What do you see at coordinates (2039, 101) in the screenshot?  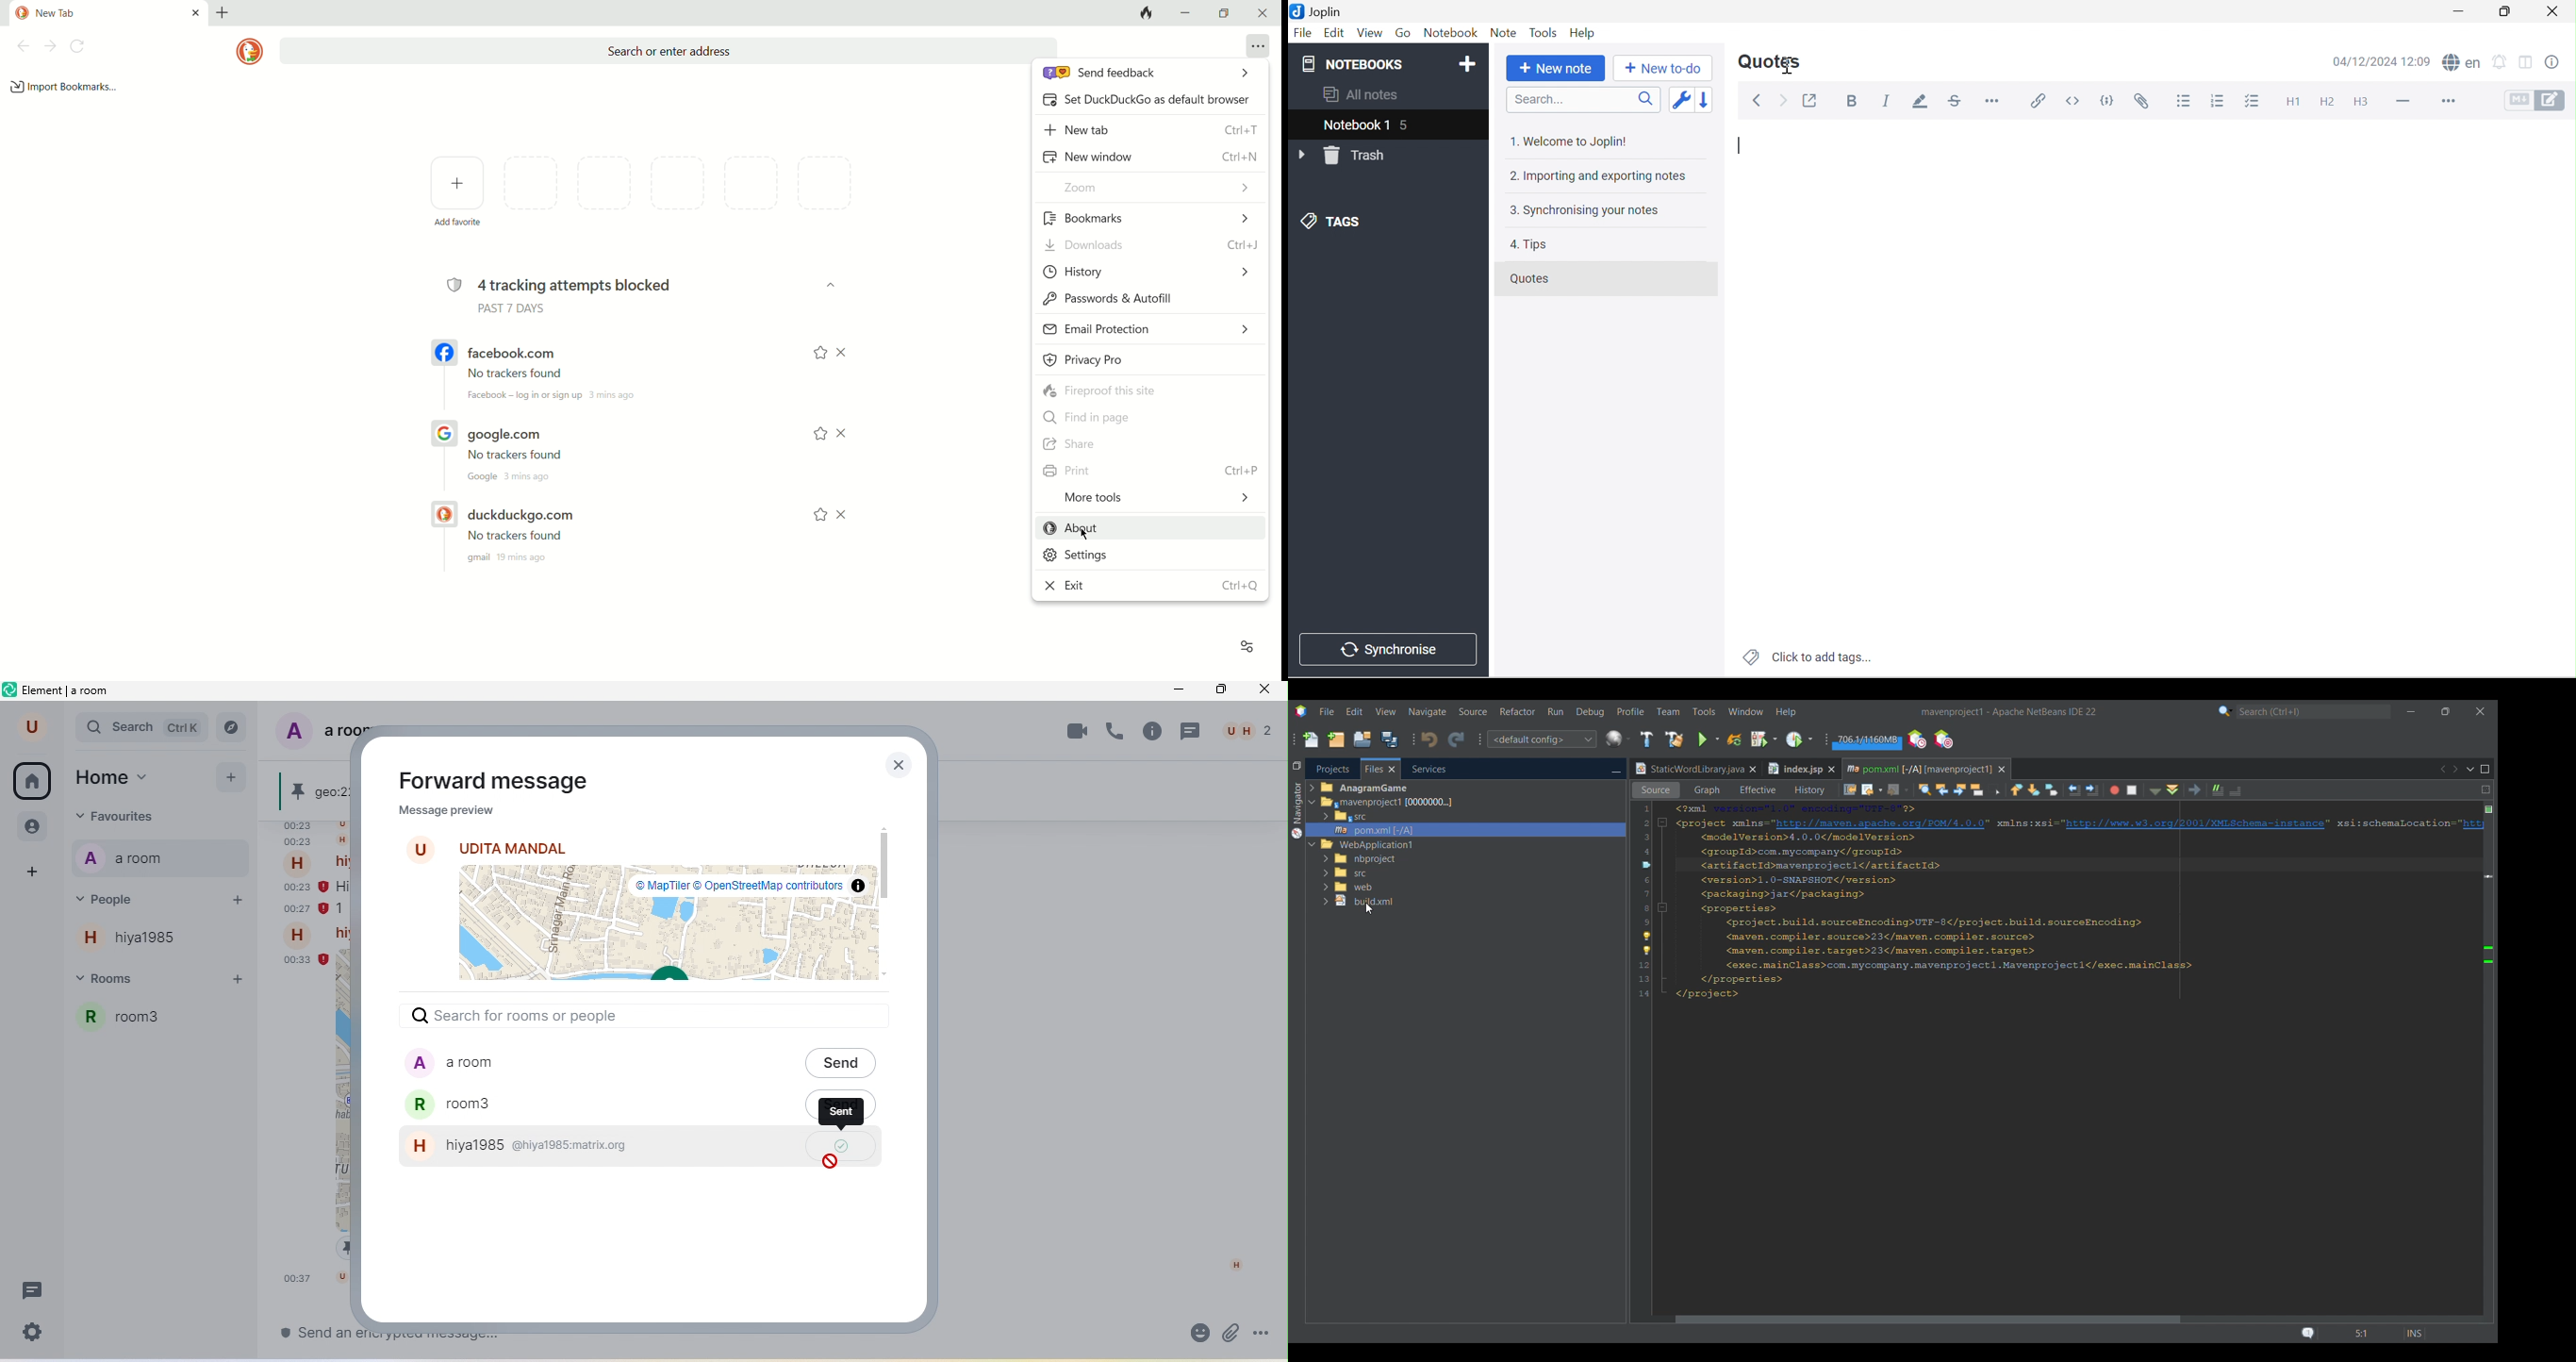 I see `Insert / edit code` at bounding box center [2039, 101].